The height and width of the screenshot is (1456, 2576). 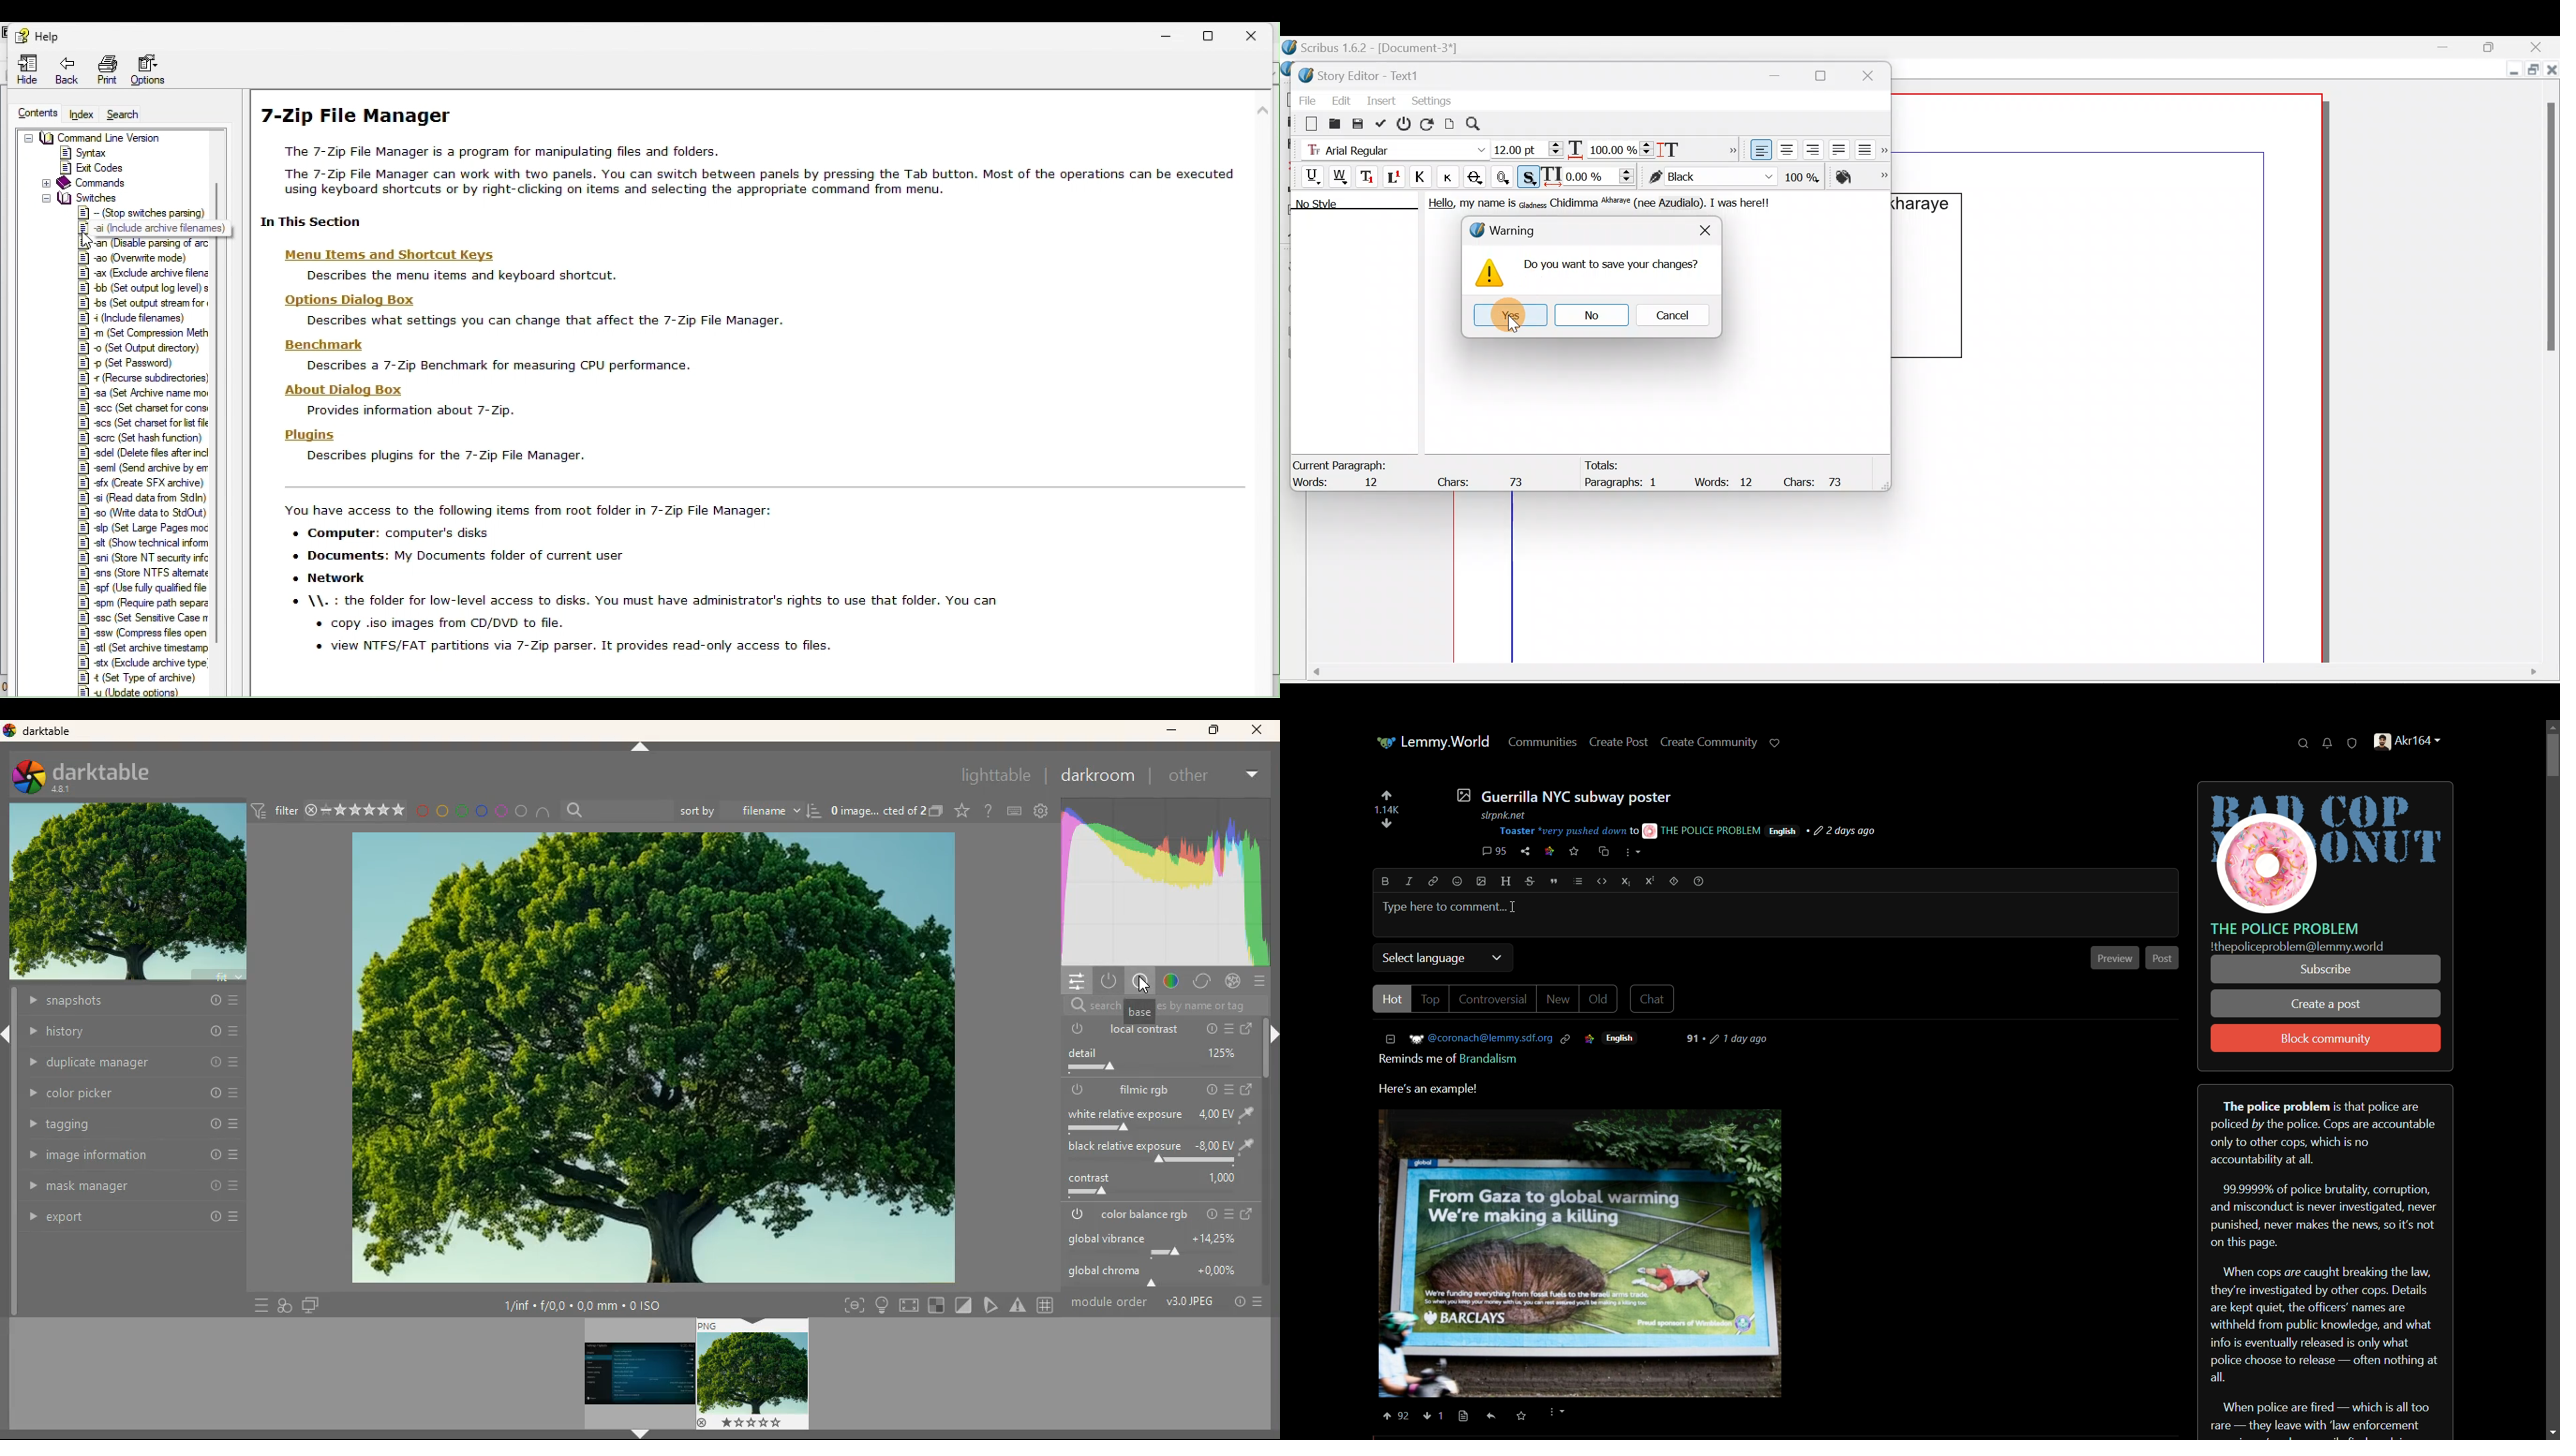 I want to click on semi circle, so click(x=542, y=812).